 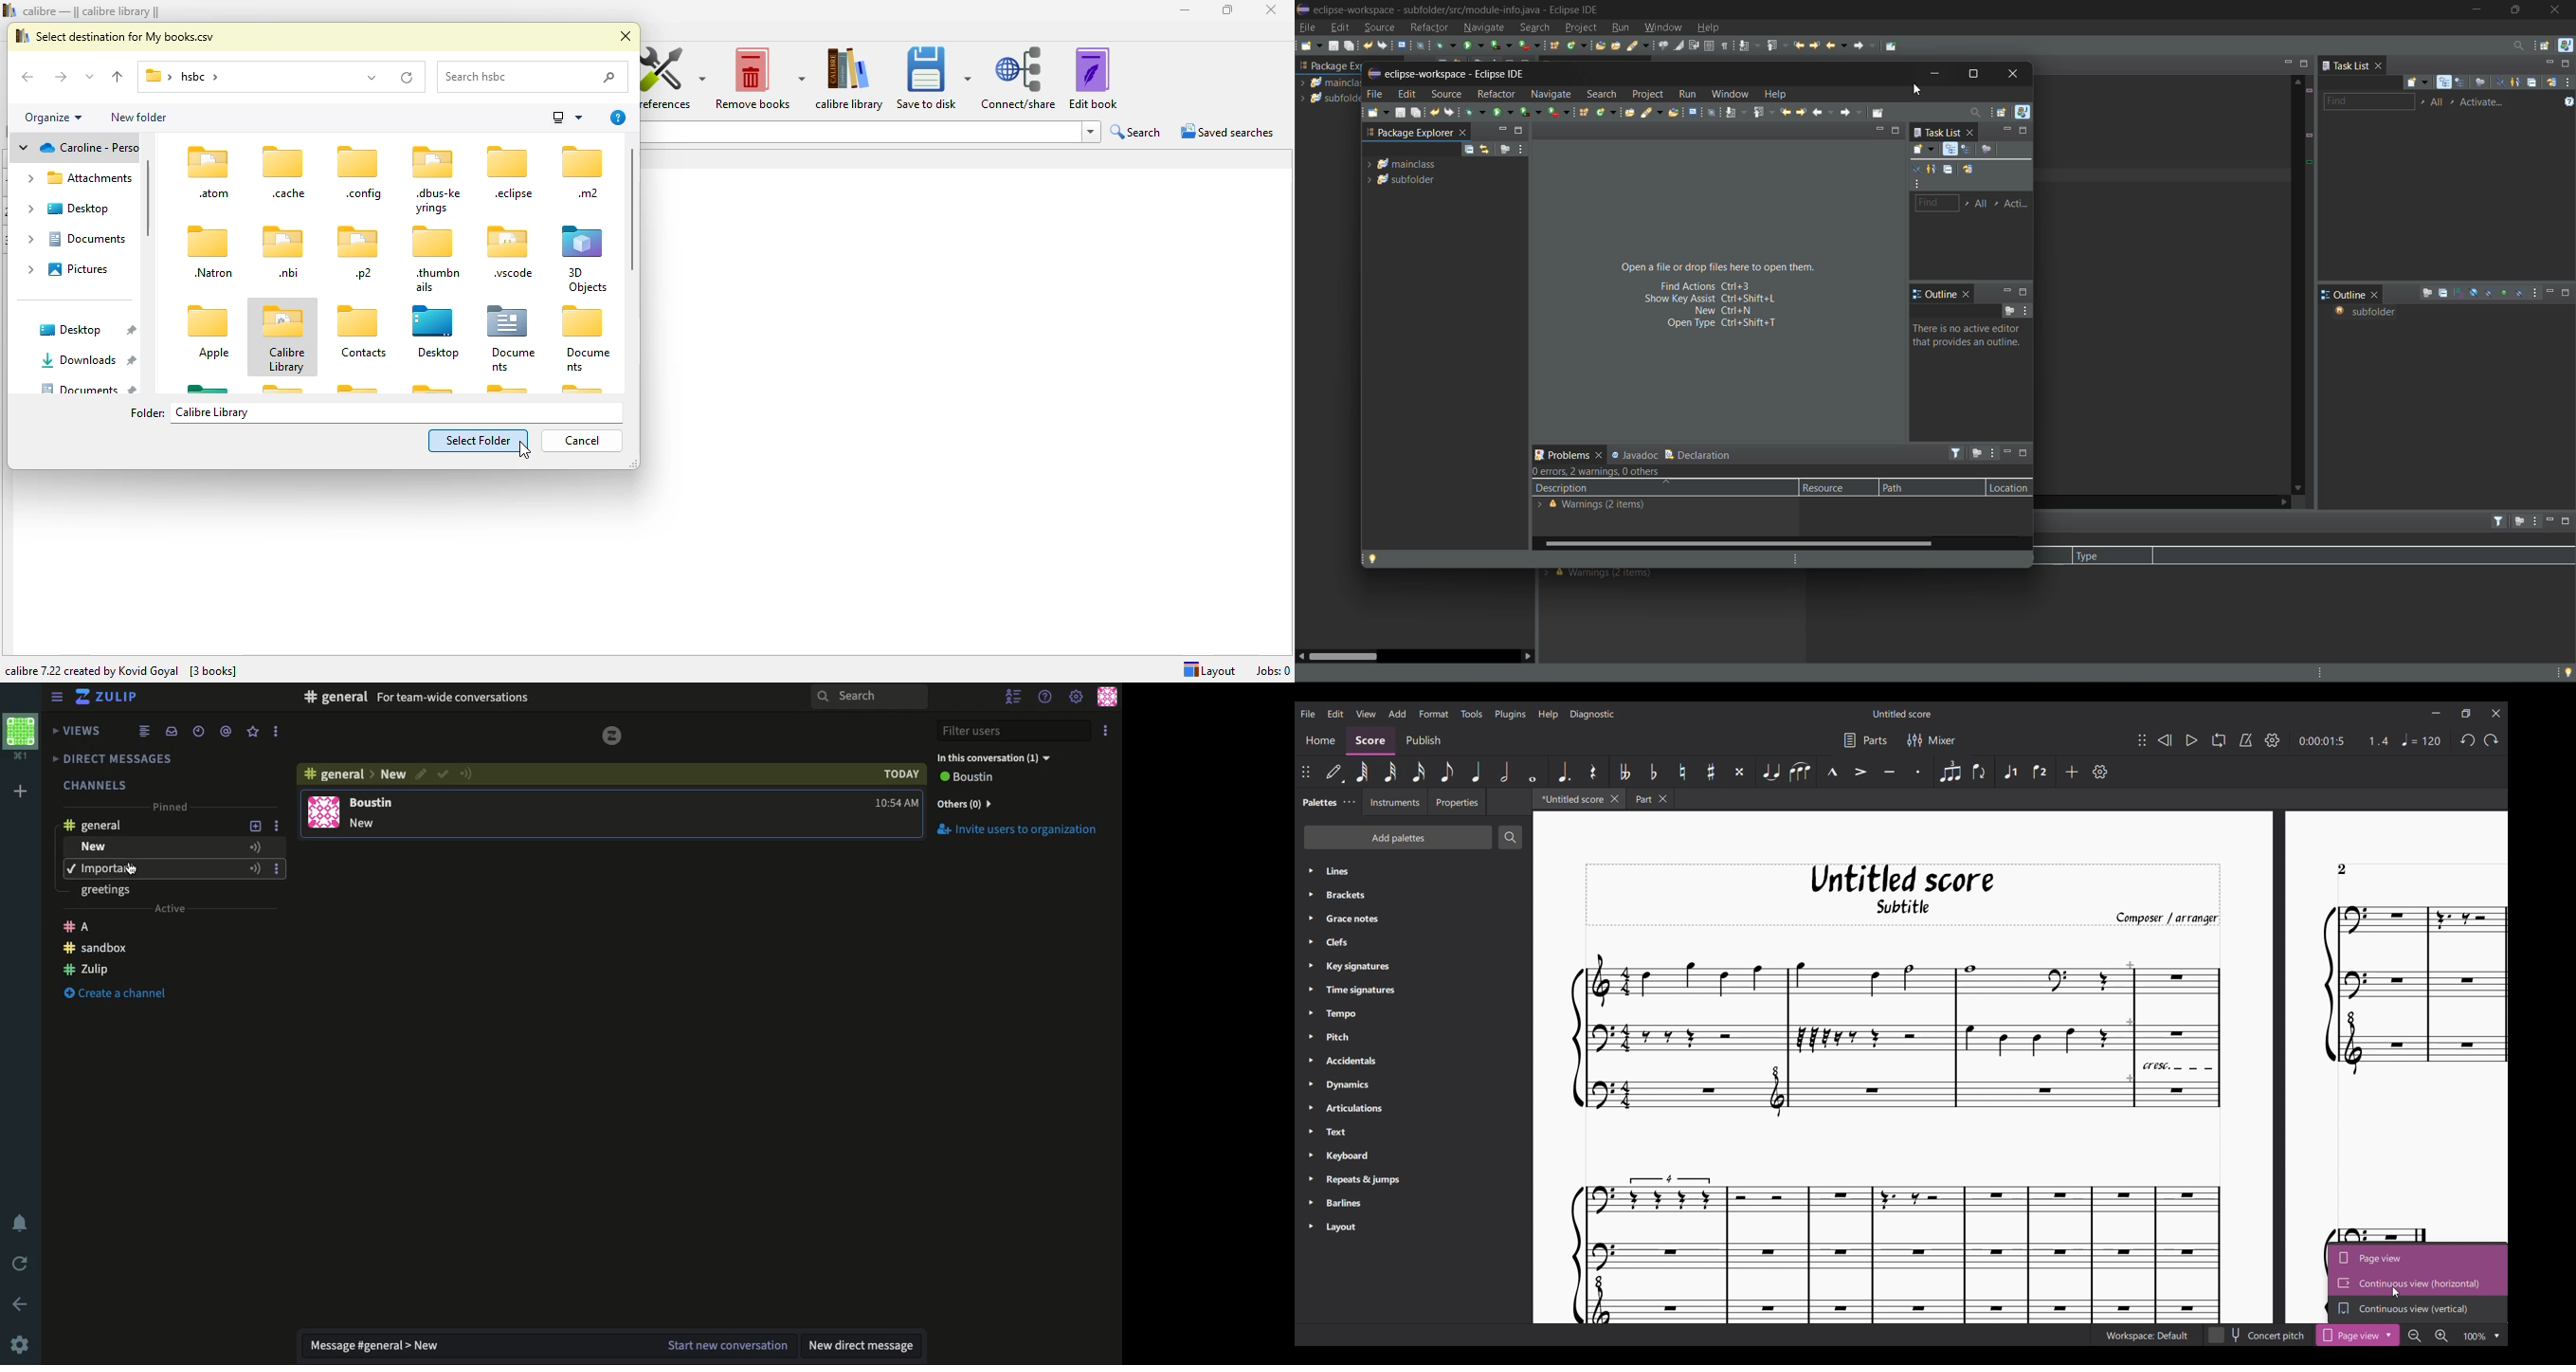 I want to click on connect/share, so click(x=1020, y=79).